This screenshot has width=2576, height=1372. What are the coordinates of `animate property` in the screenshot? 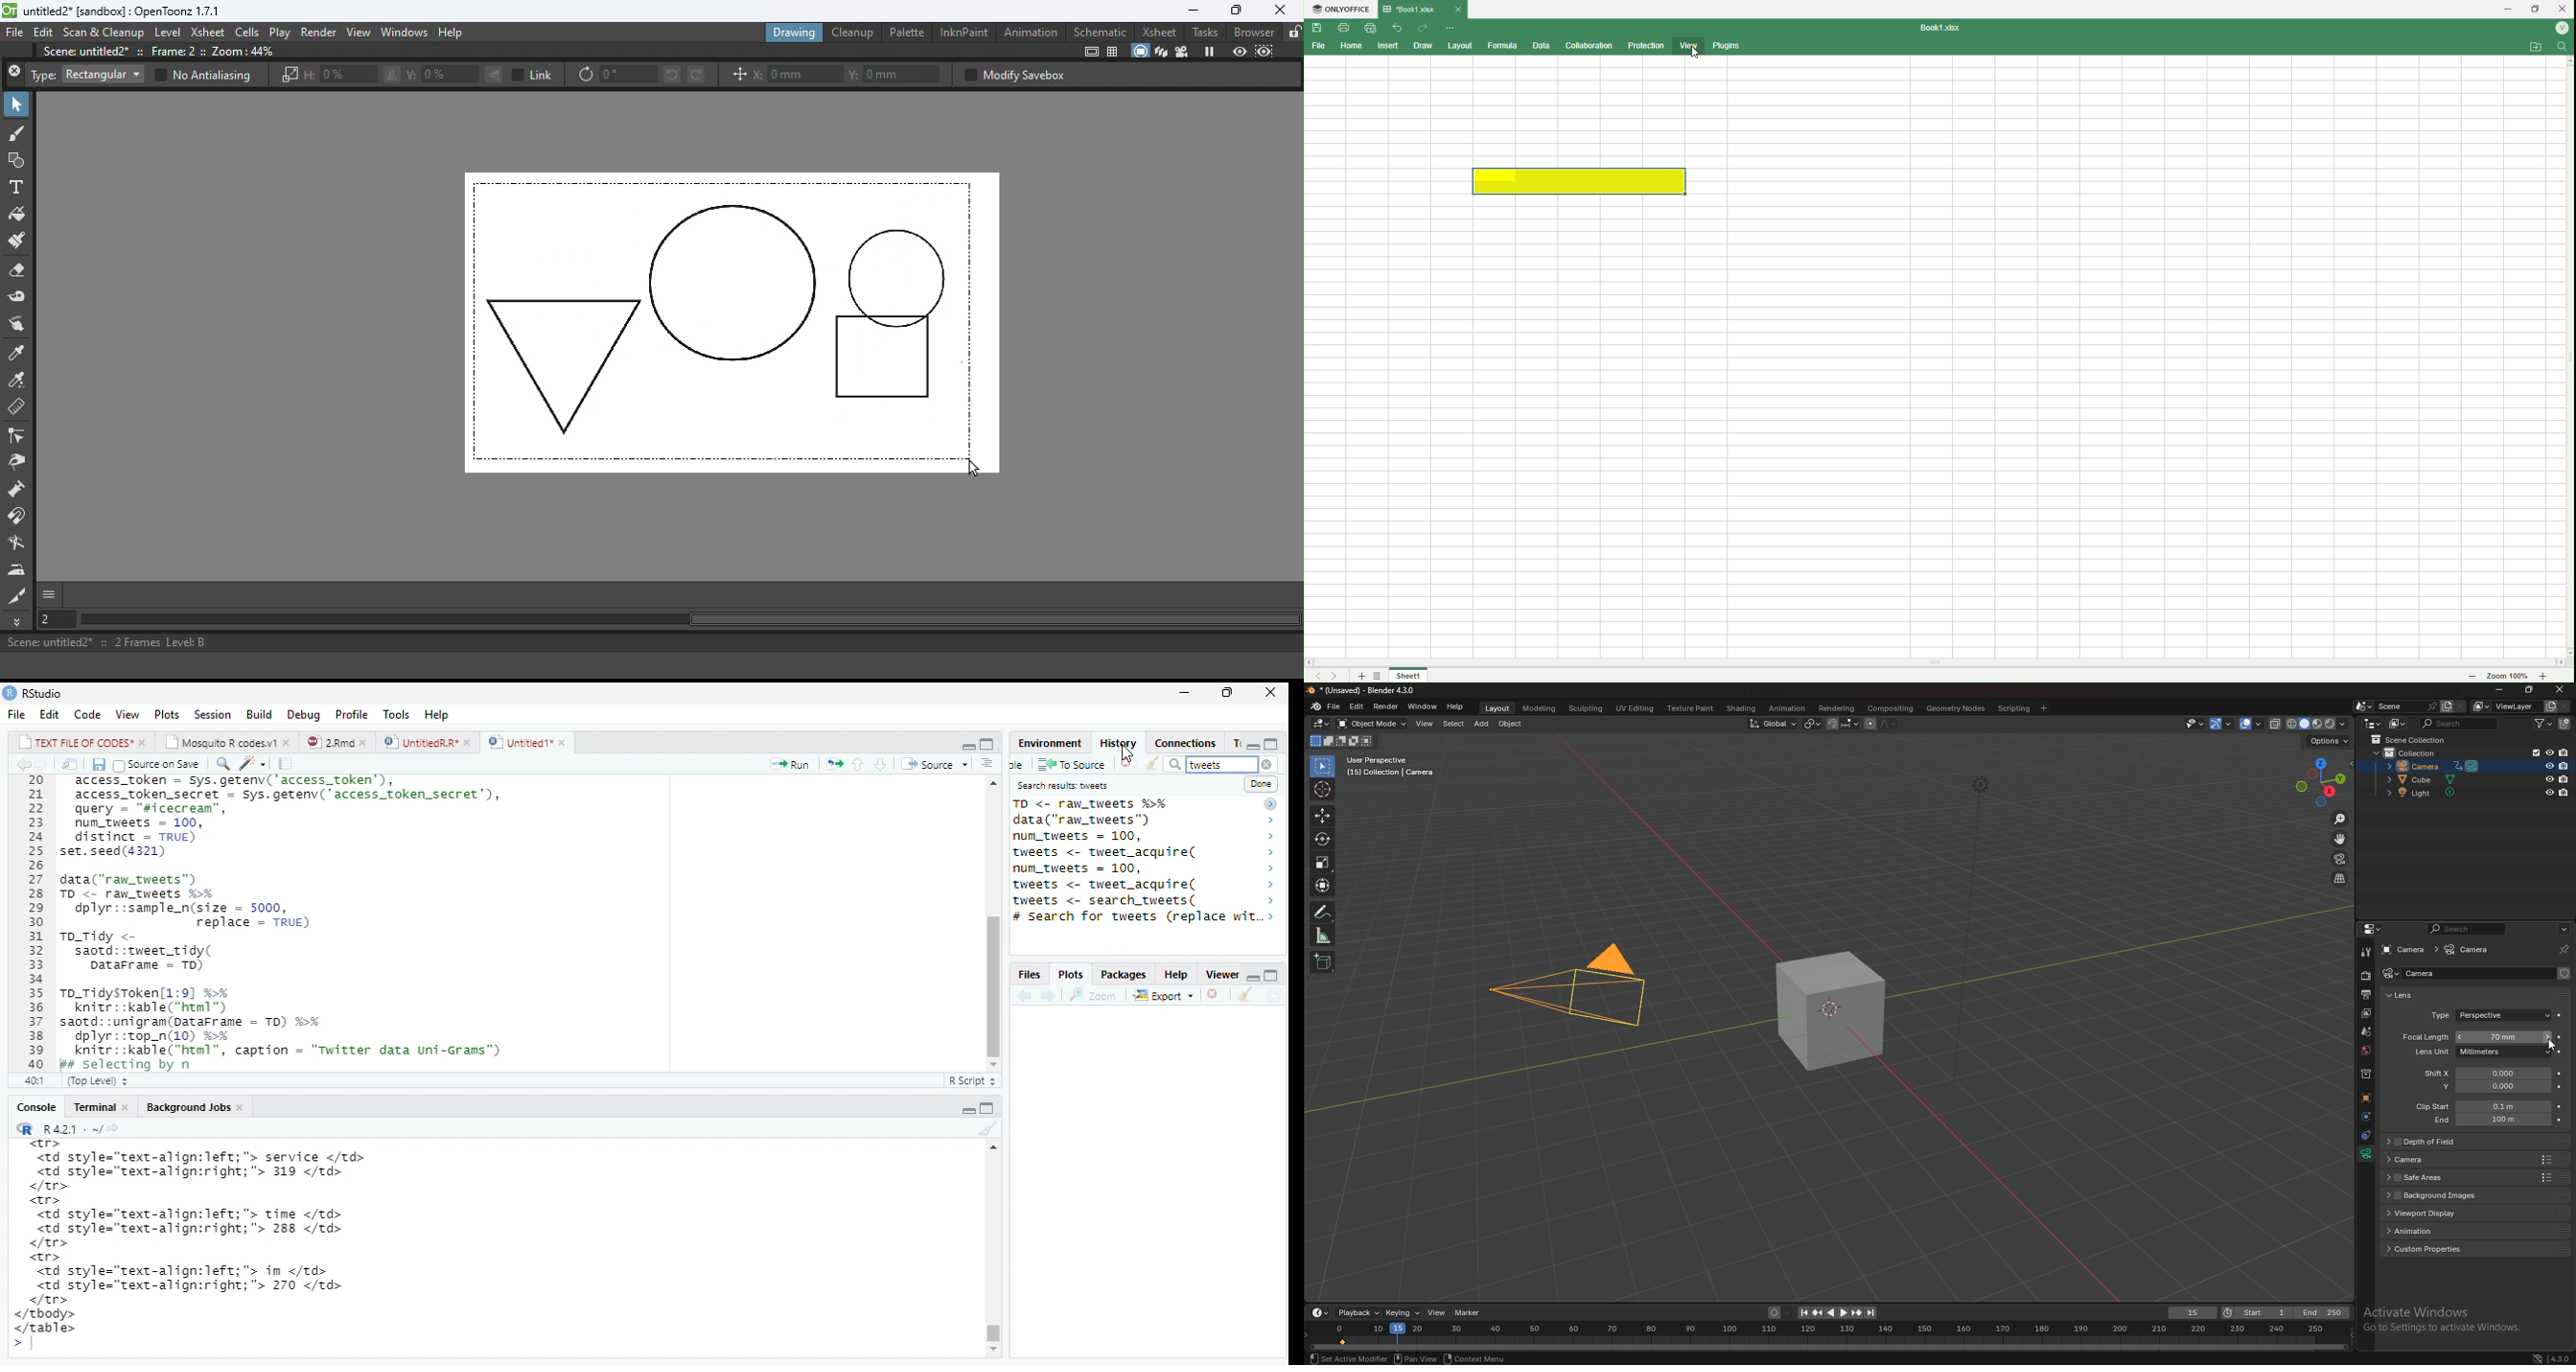 It's located at (2561, 1016).